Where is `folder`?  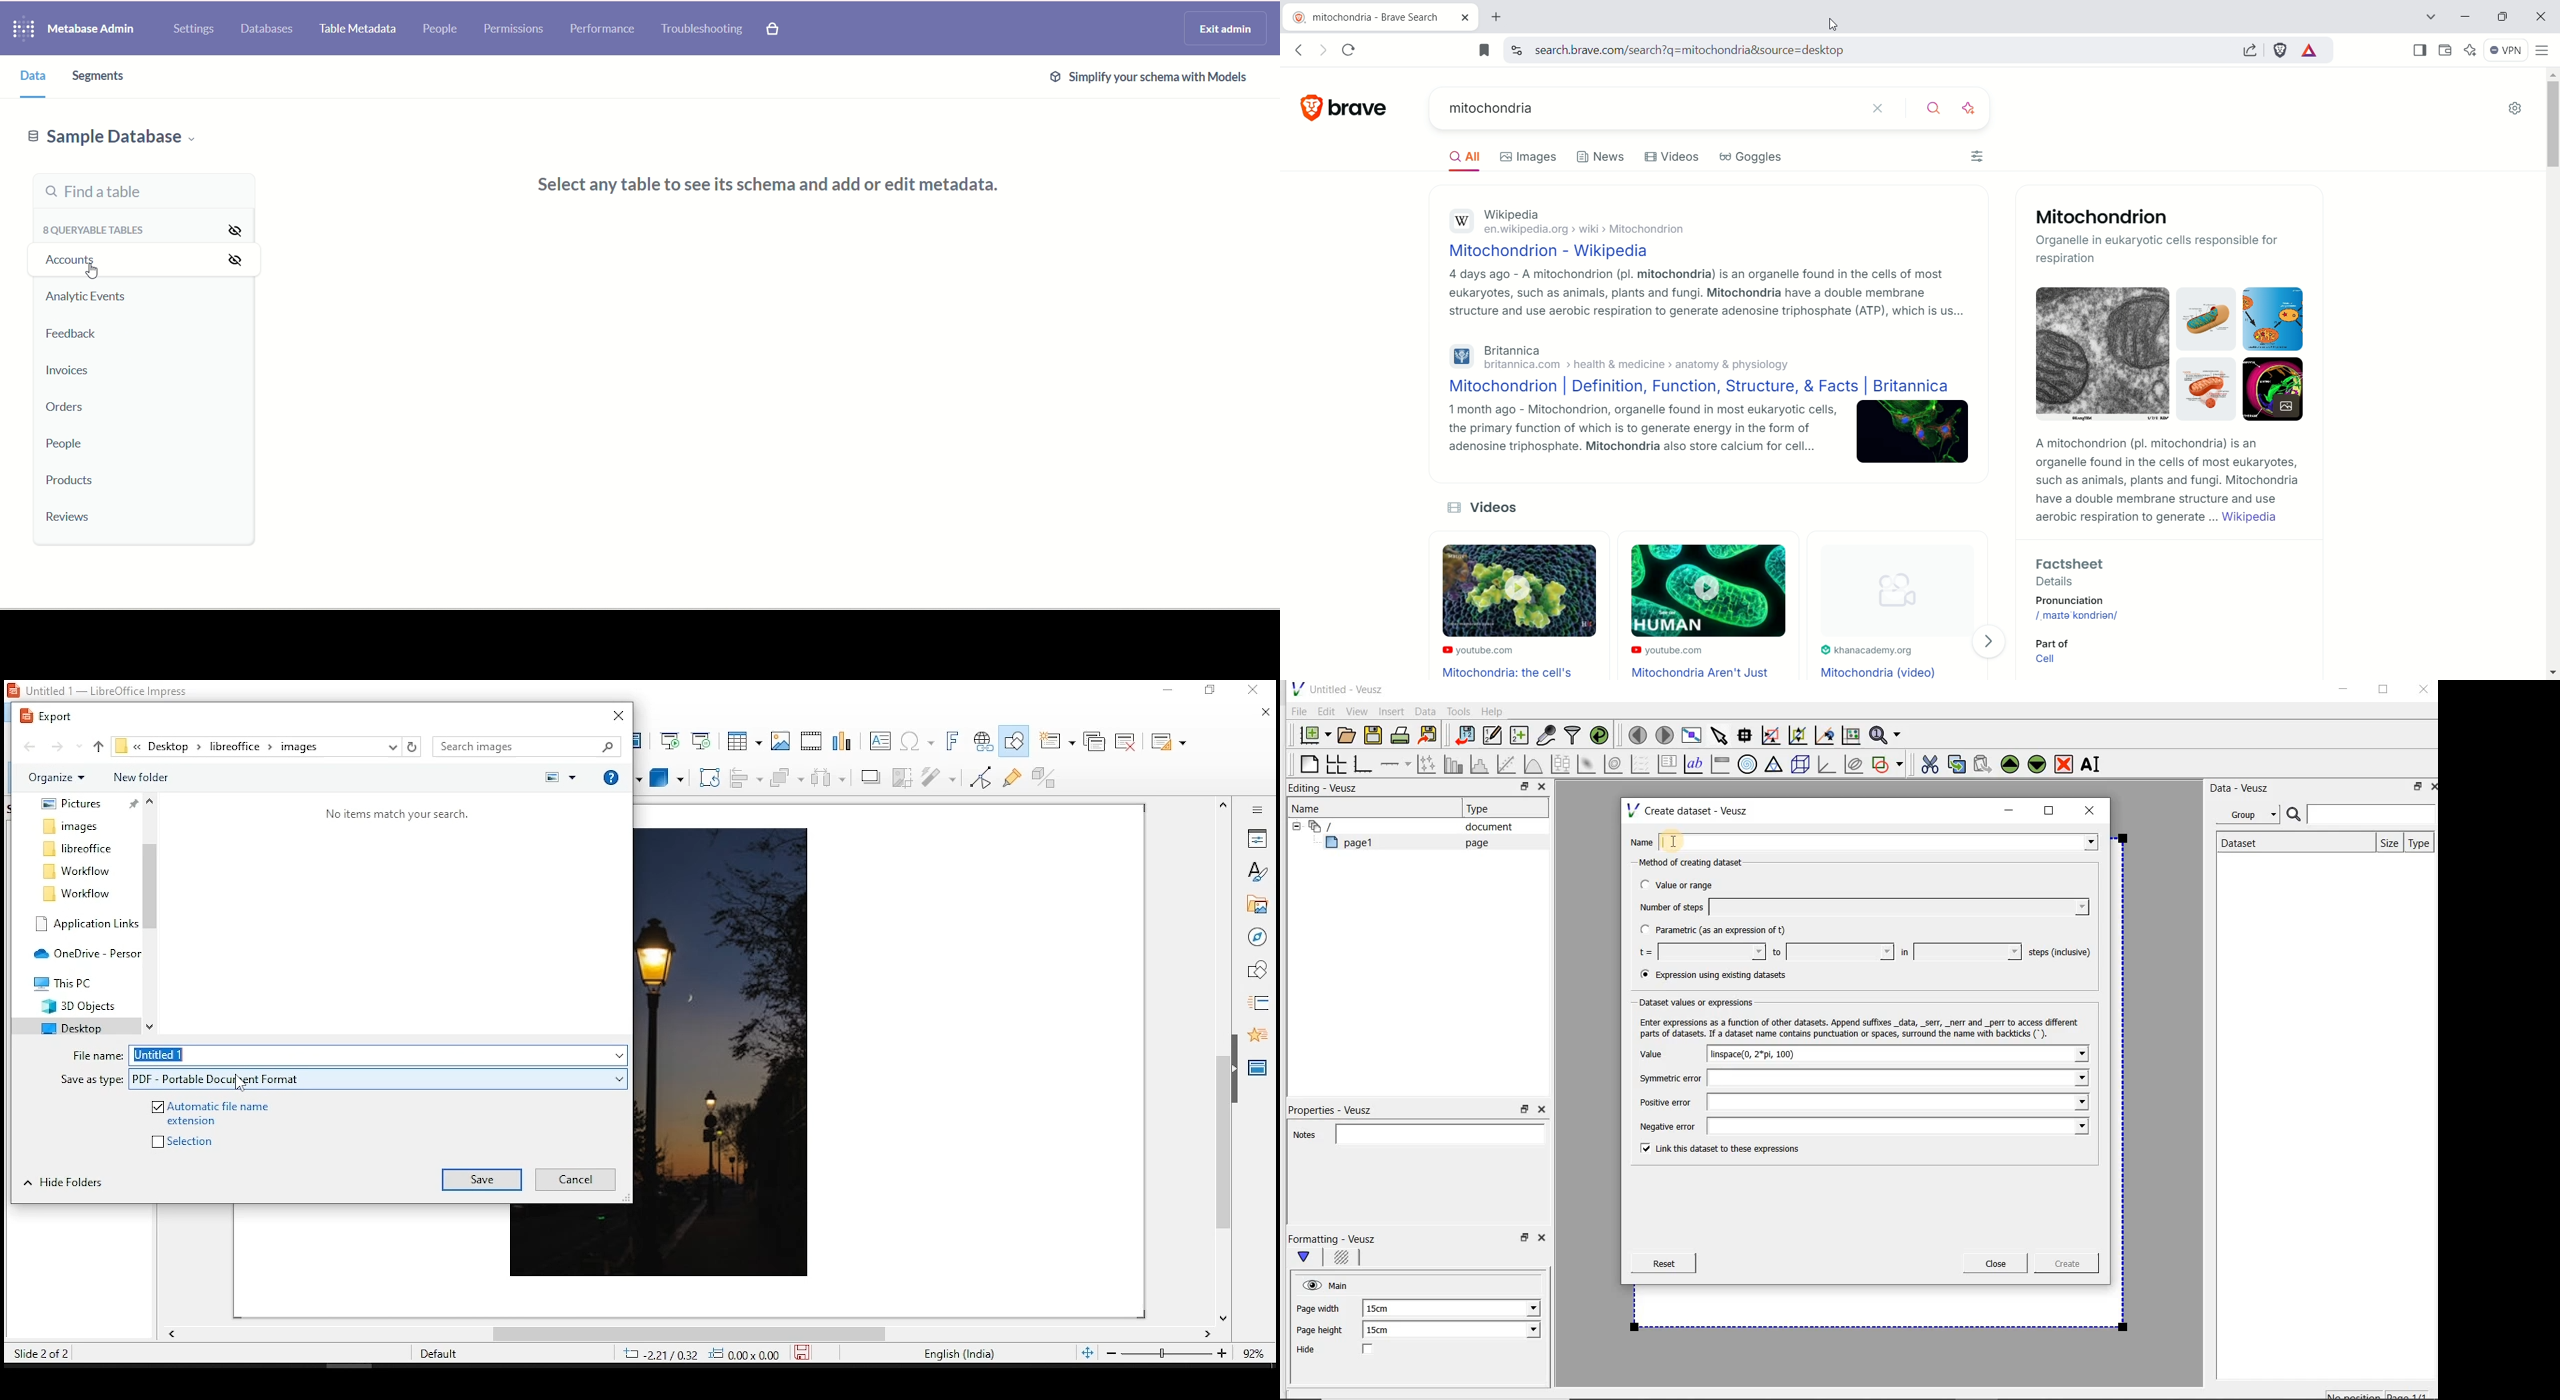 folder is located at coordinates (72, 804).